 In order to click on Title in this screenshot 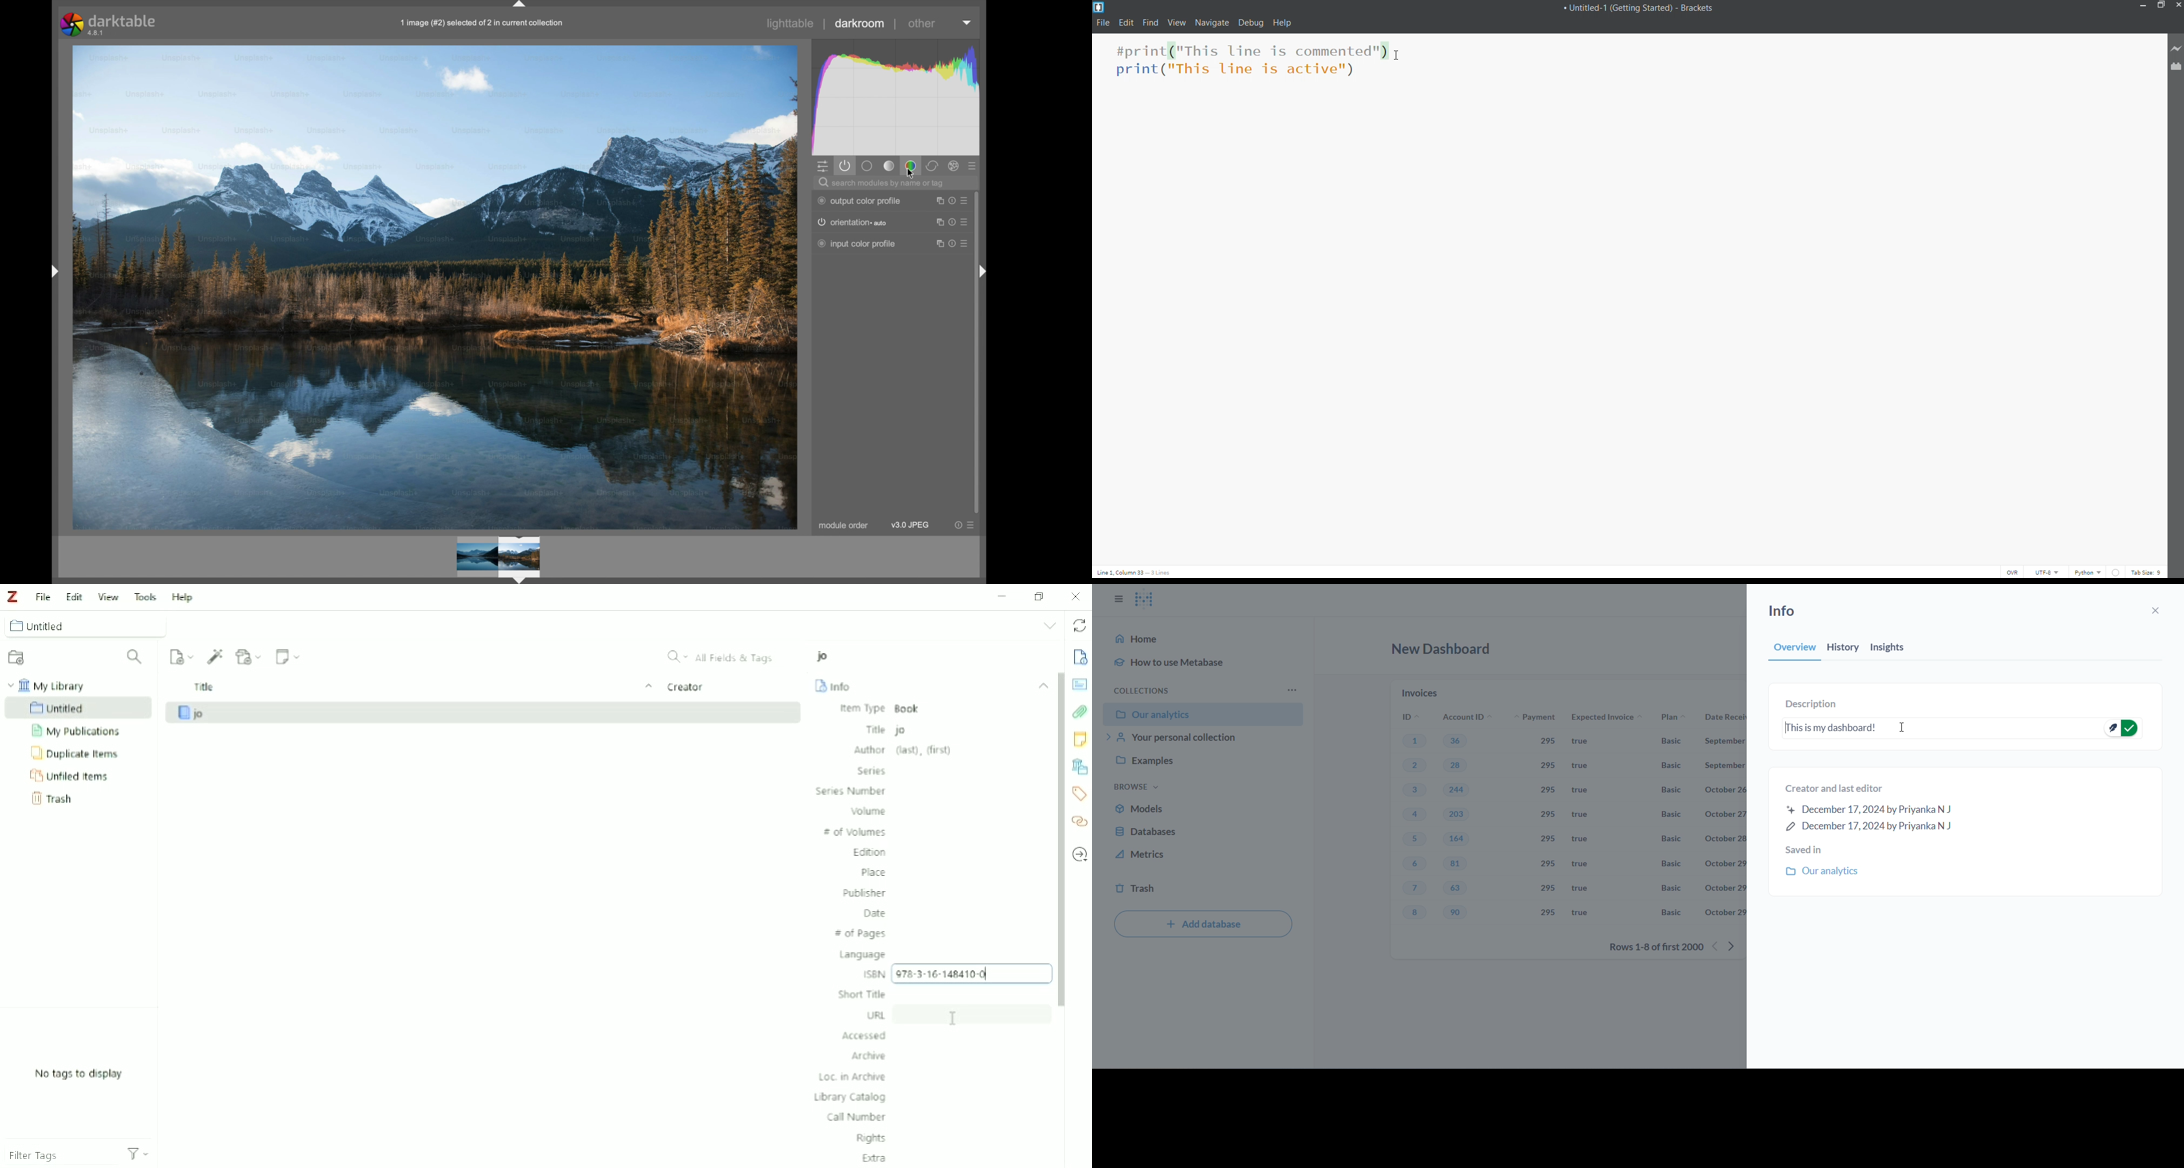, I will do `click(420, 687)`.